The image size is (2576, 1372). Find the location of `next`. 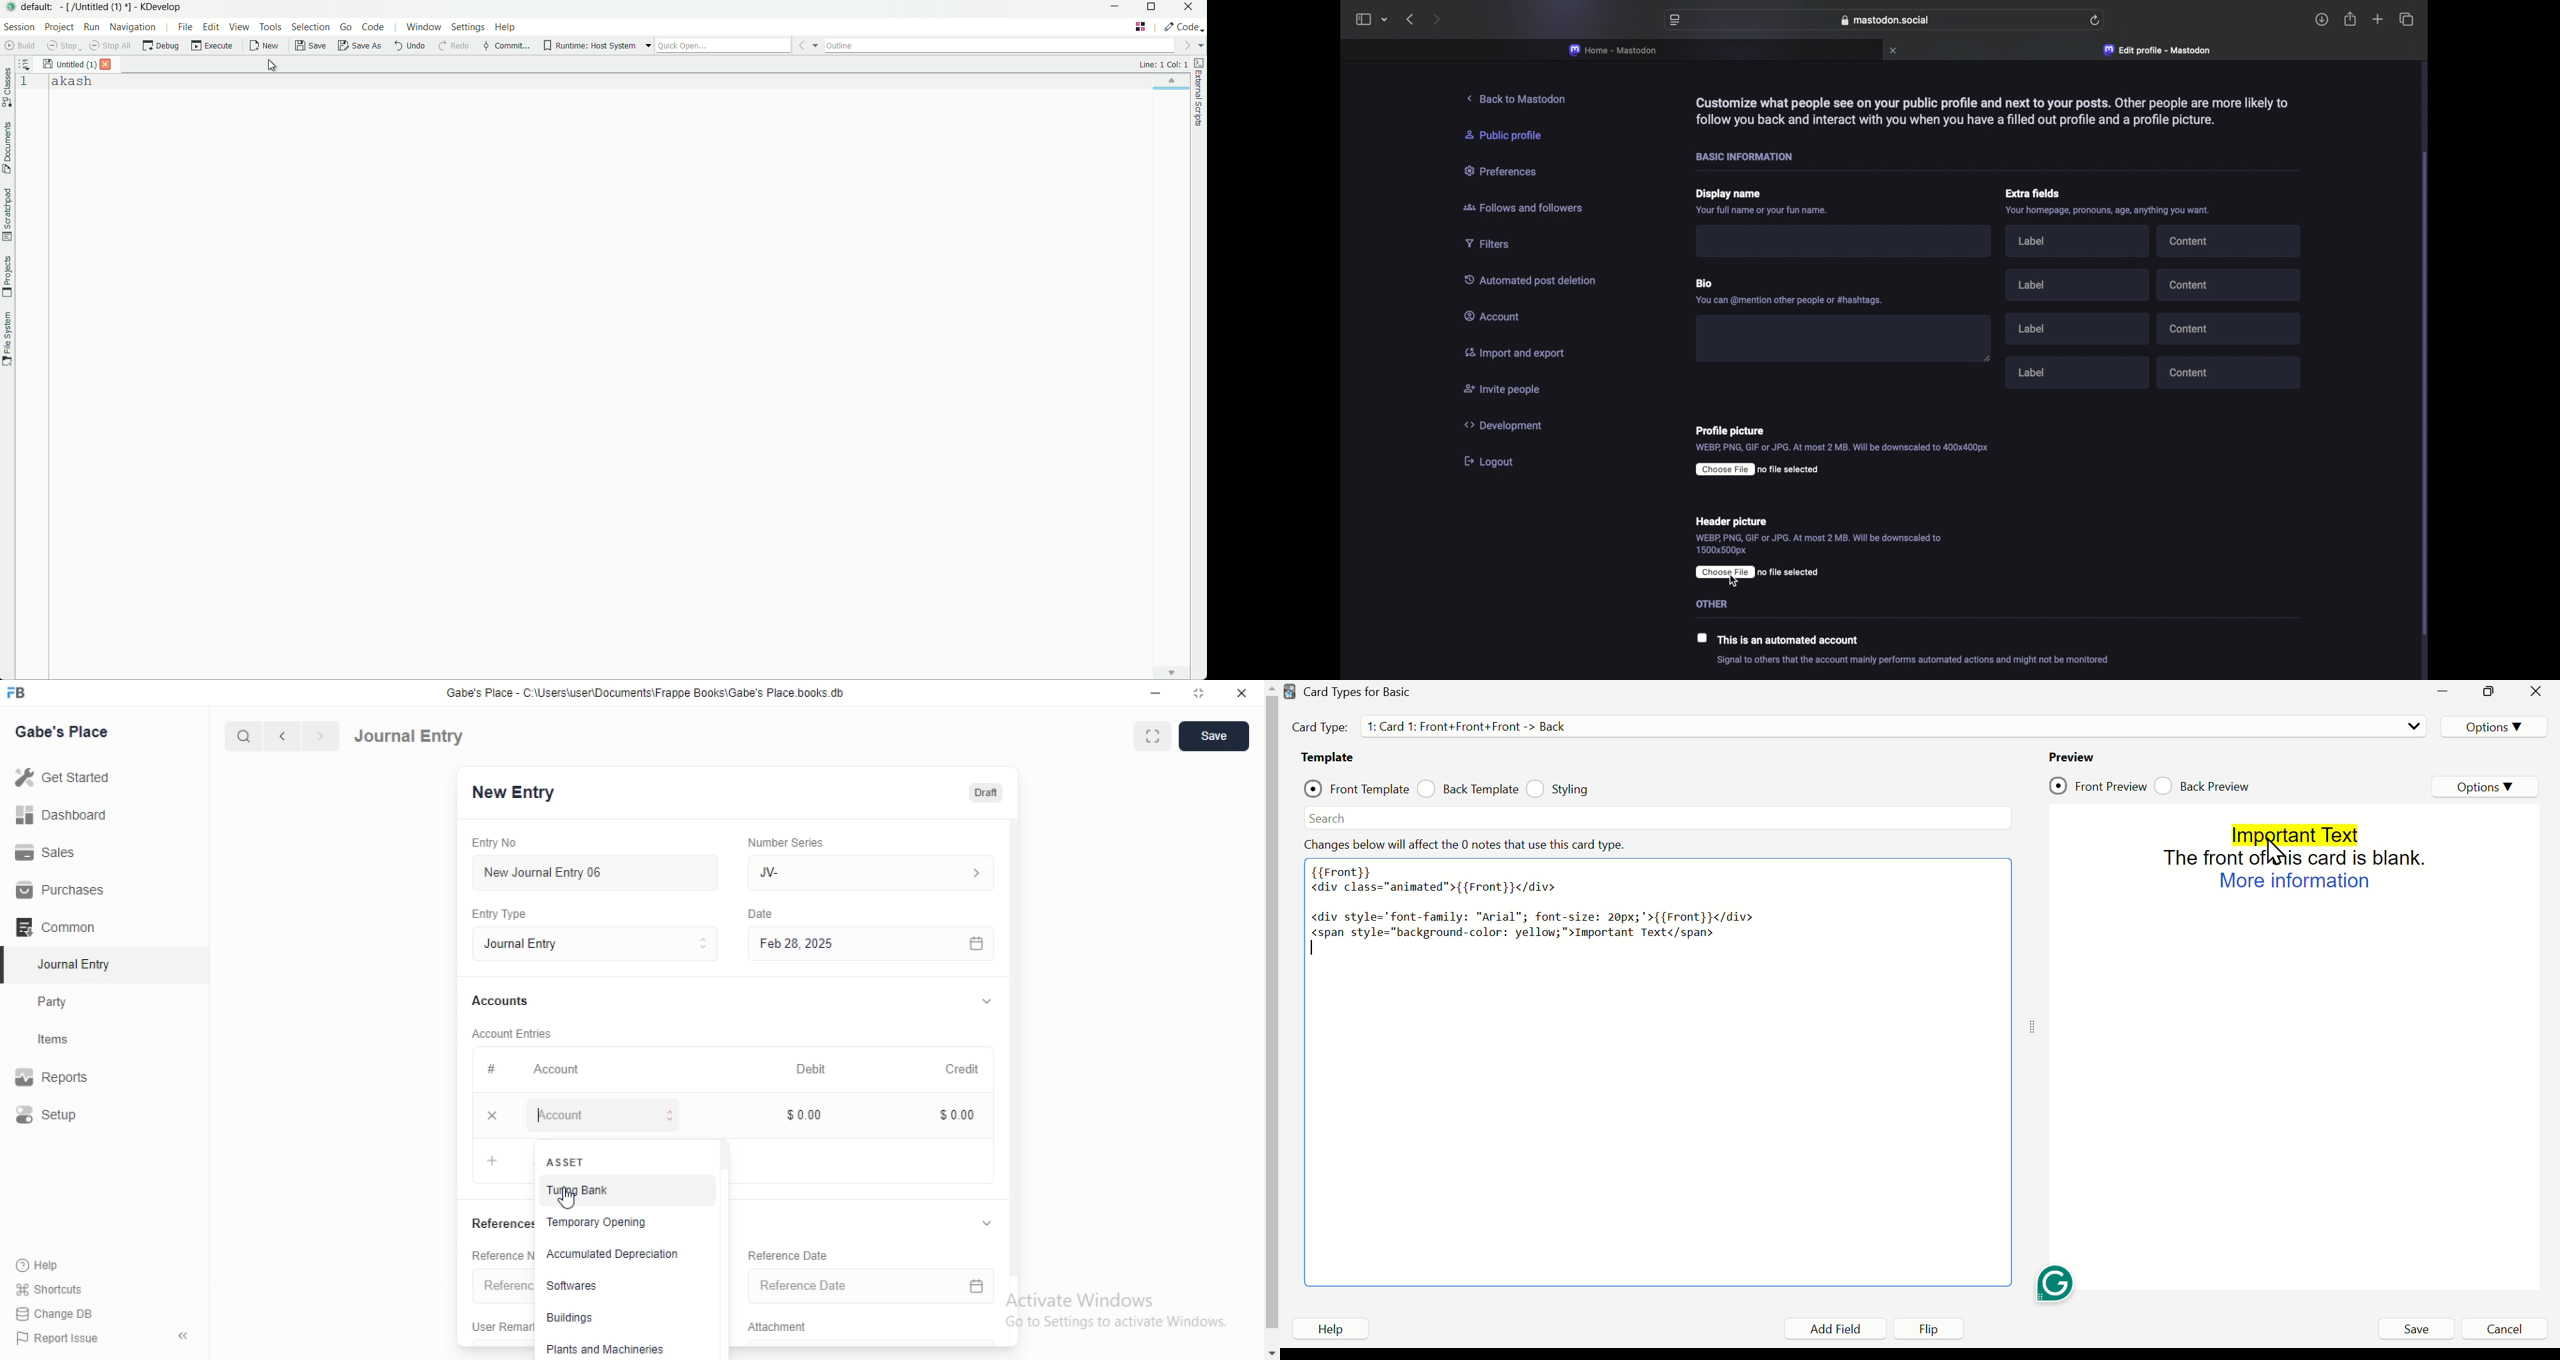

next is located at coordinates (318, 737).